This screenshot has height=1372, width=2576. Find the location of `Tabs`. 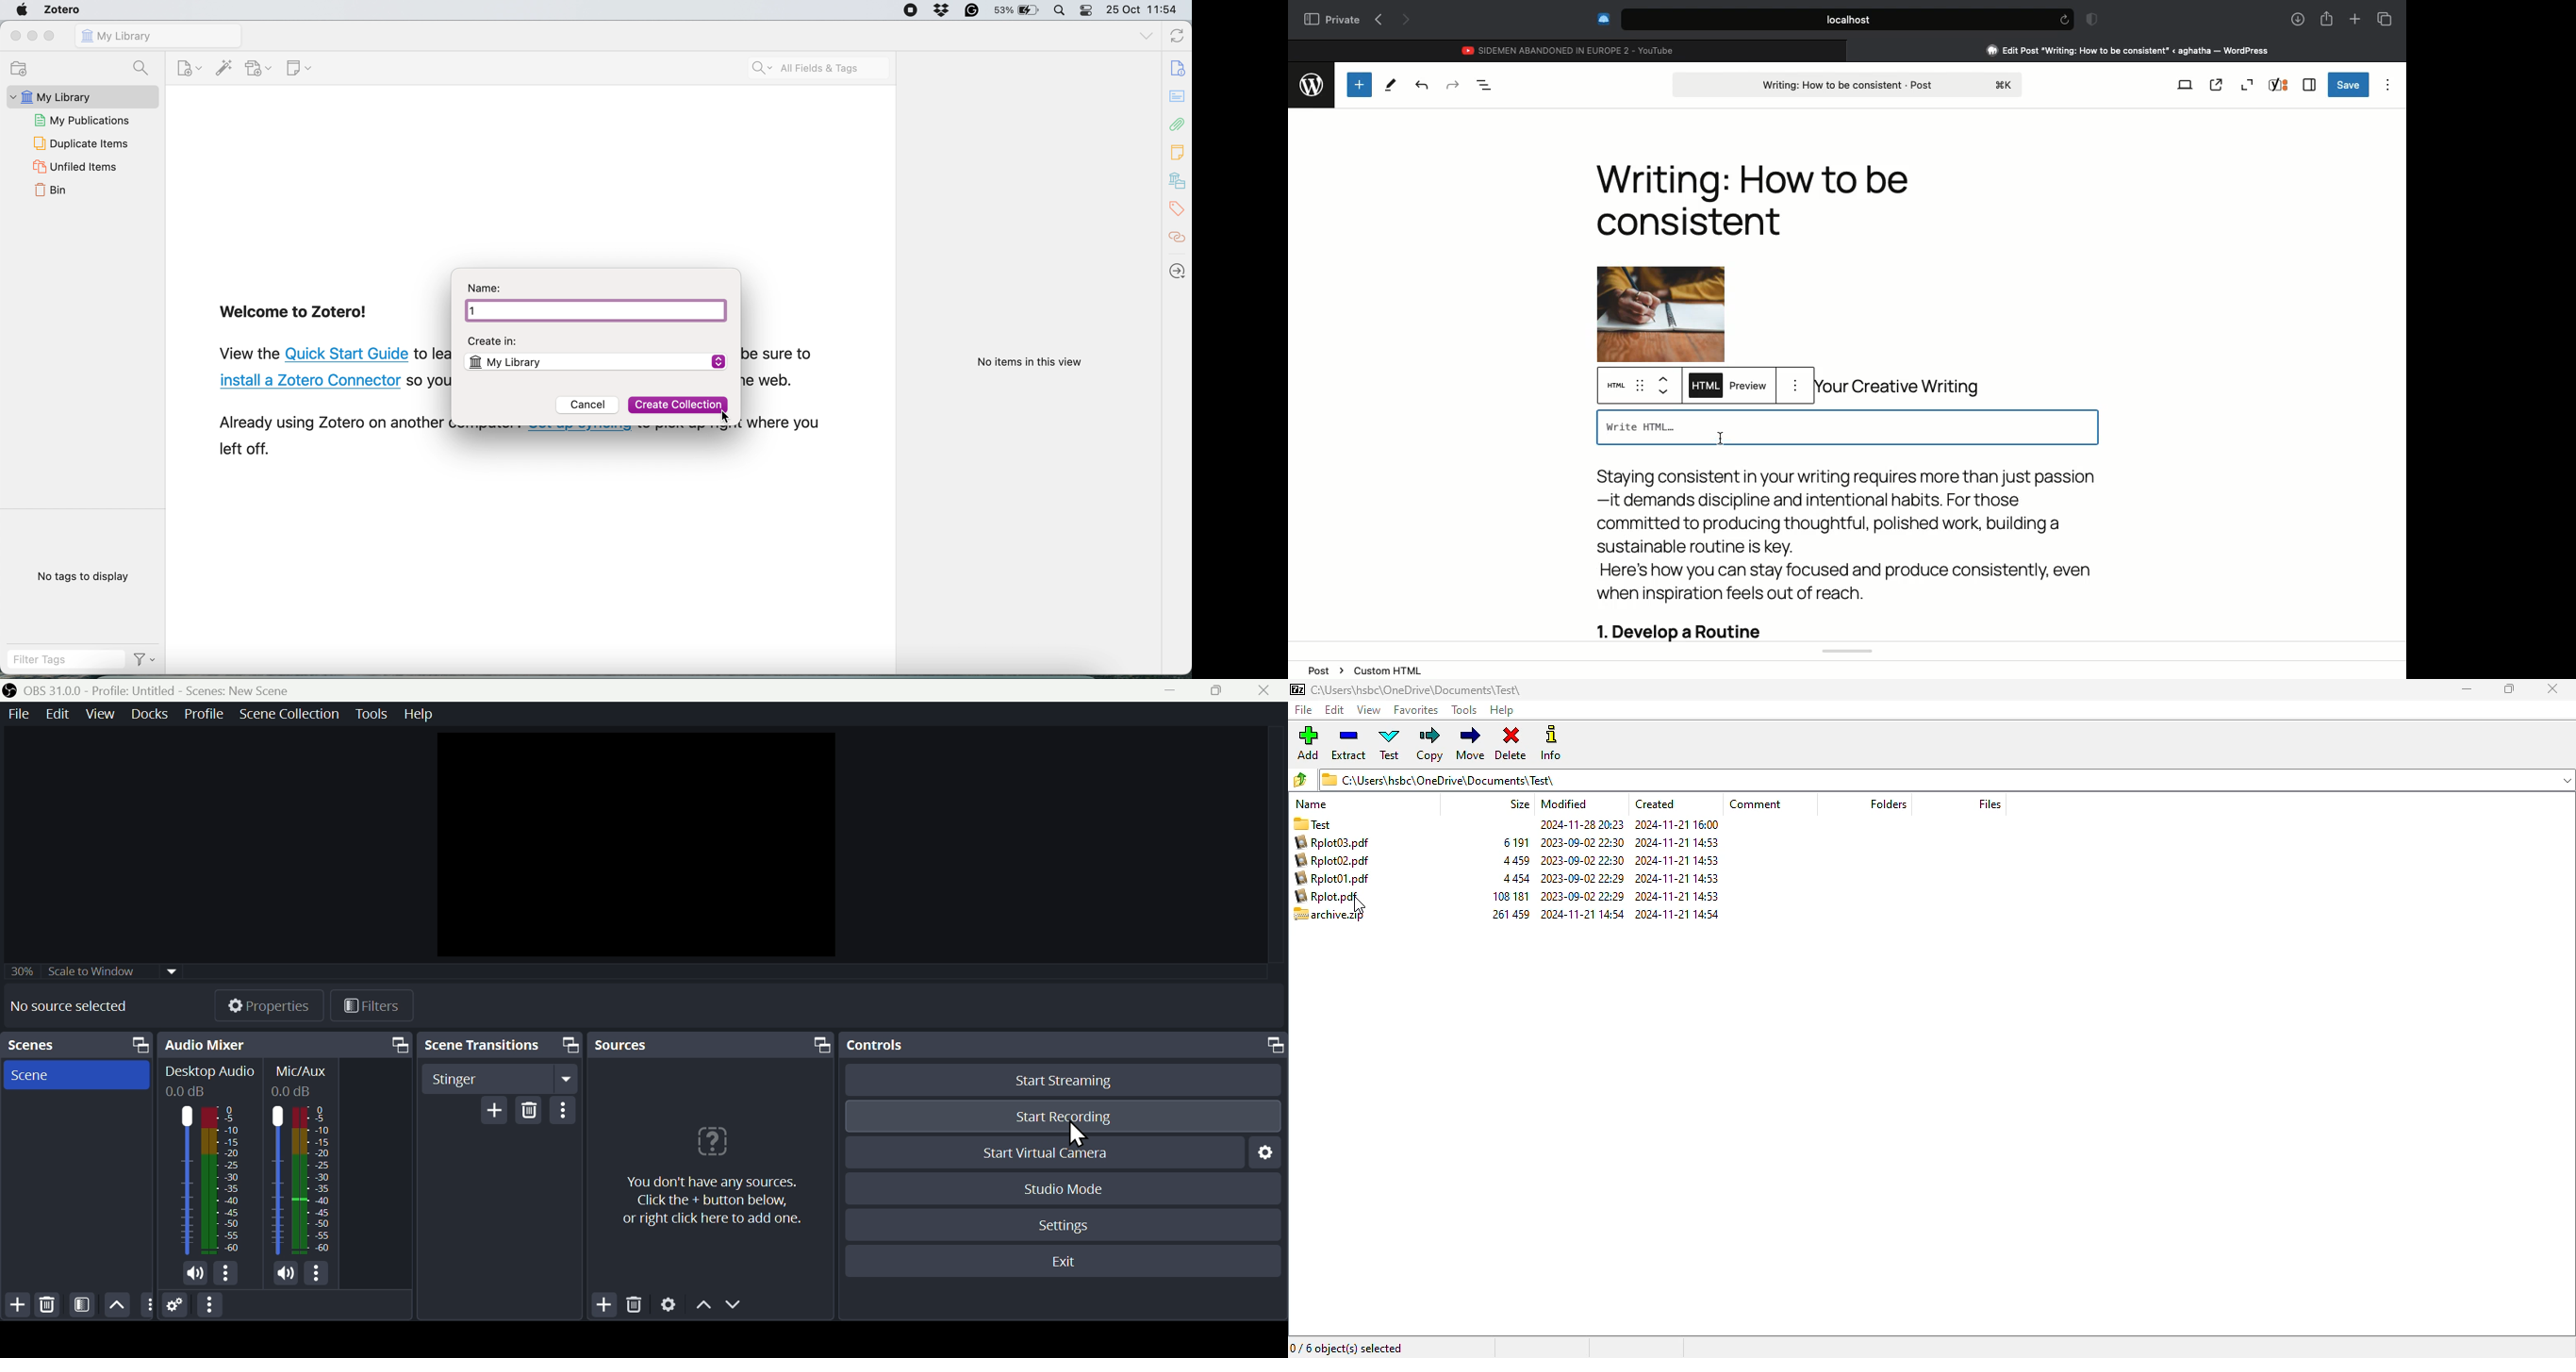

Tabs is located at coordinates (2385, 19).